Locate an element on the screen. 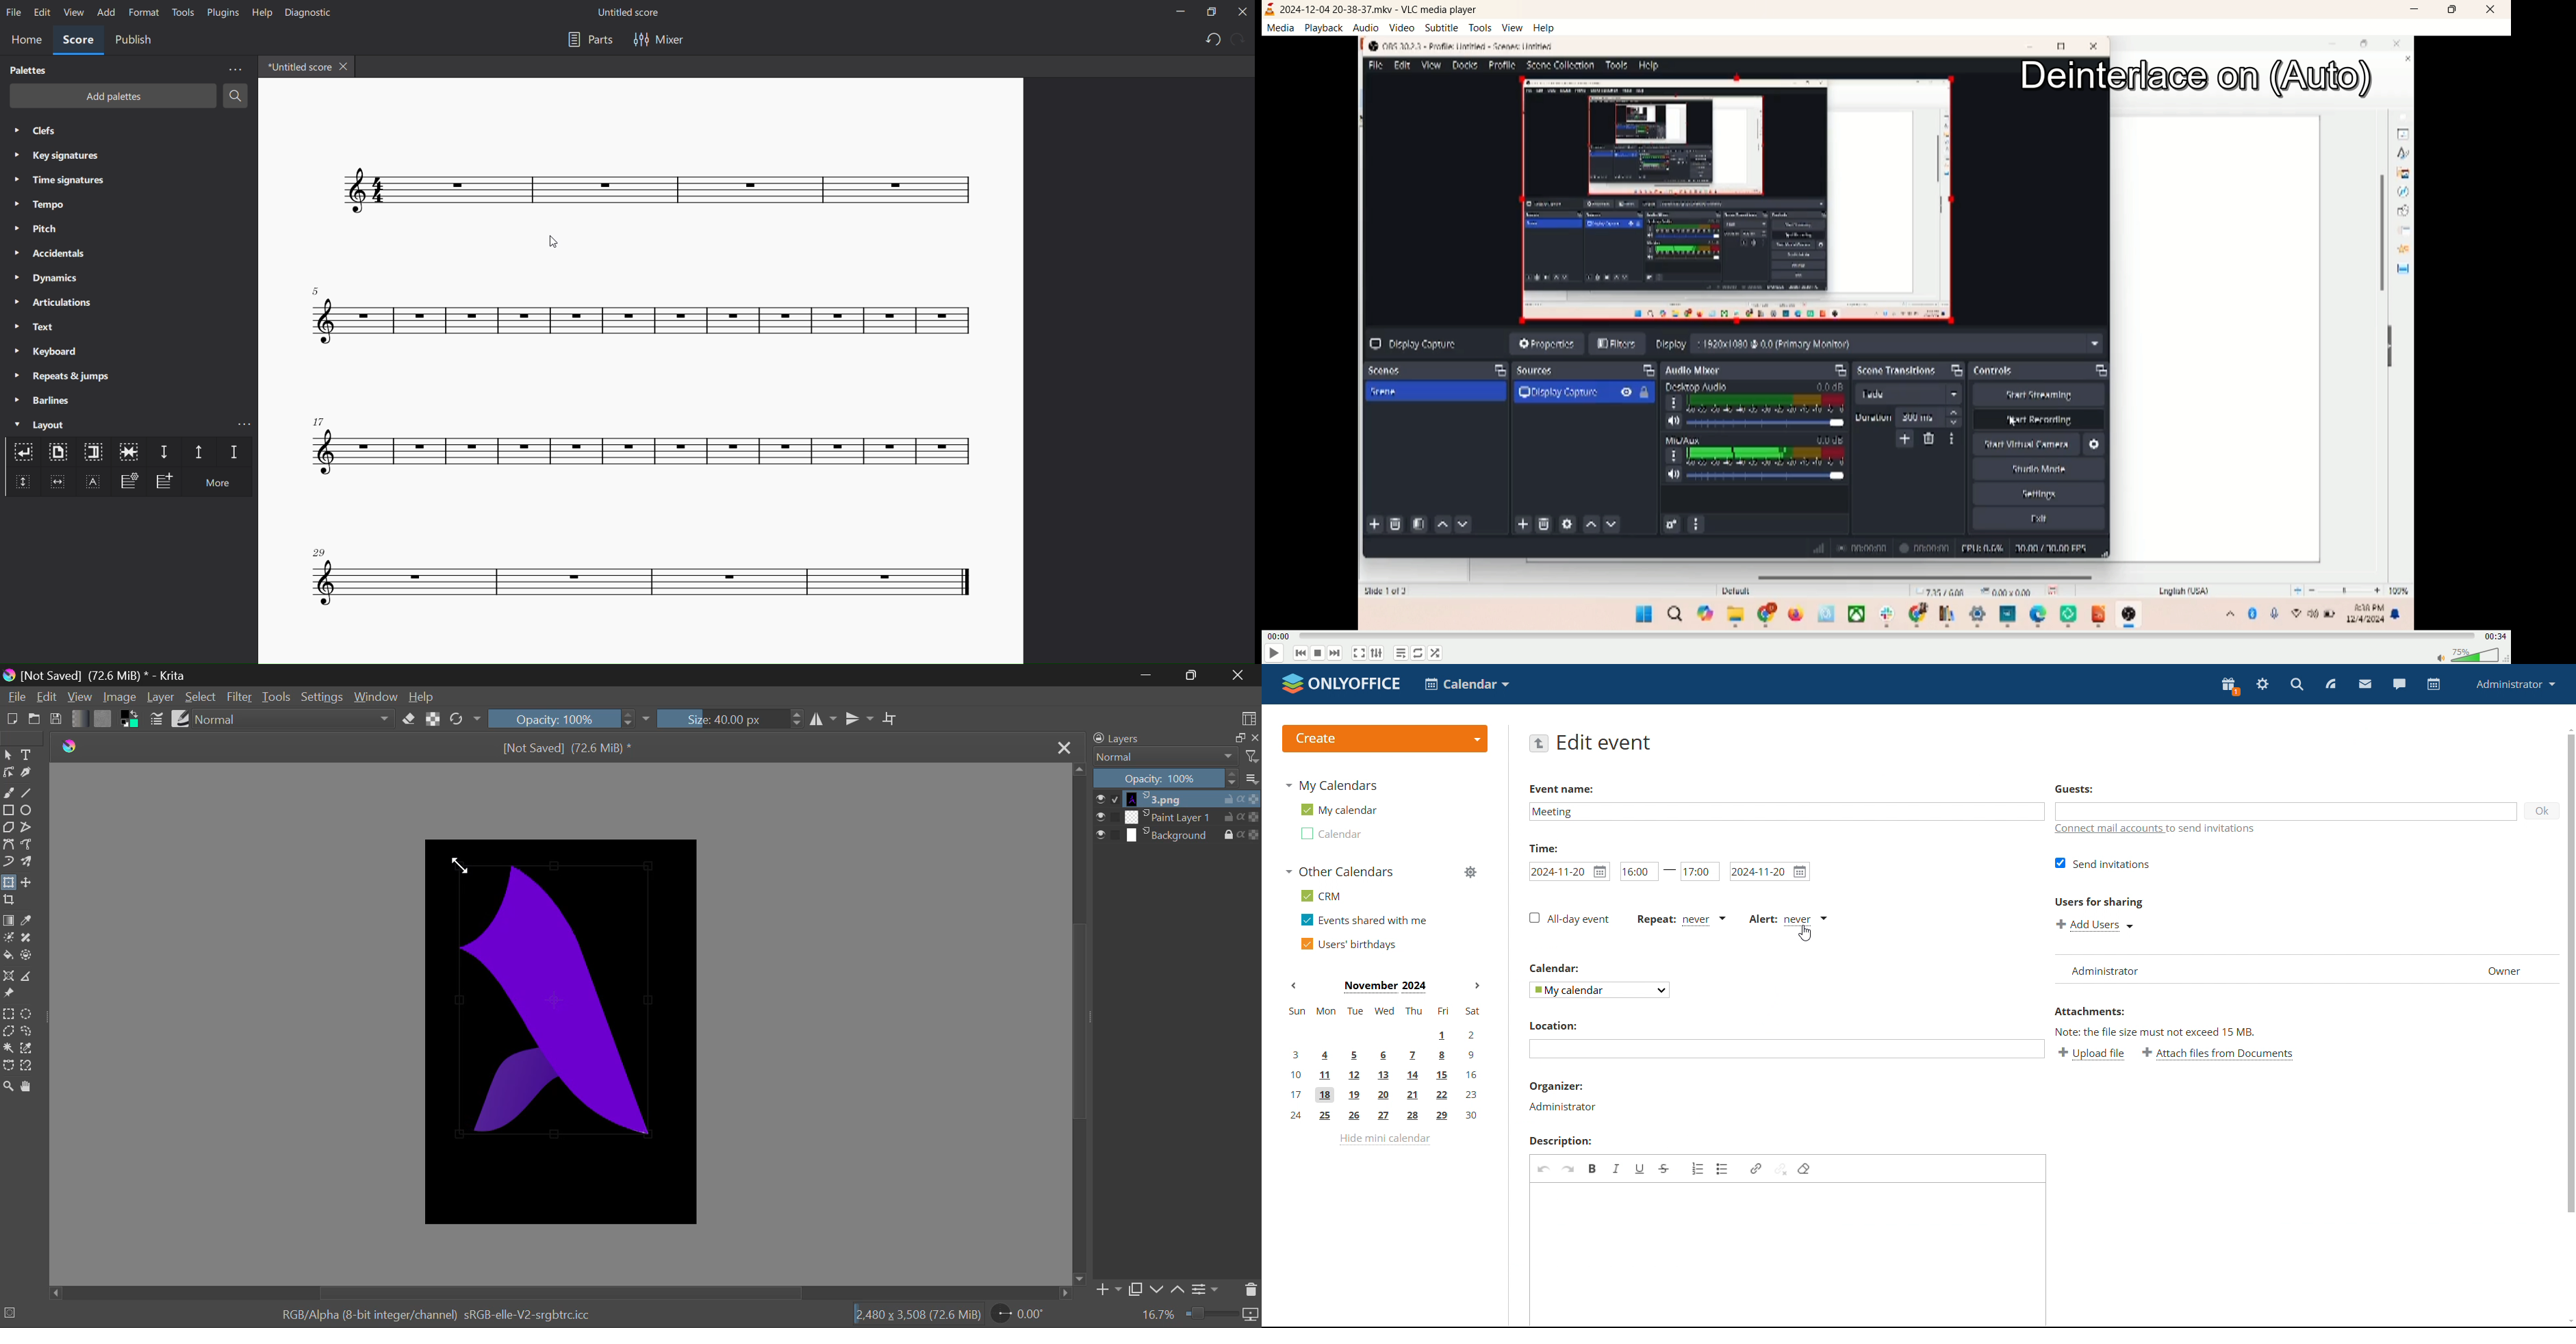 The image size is (2576, 1344). minimize is located at coordinates (1173, 12).